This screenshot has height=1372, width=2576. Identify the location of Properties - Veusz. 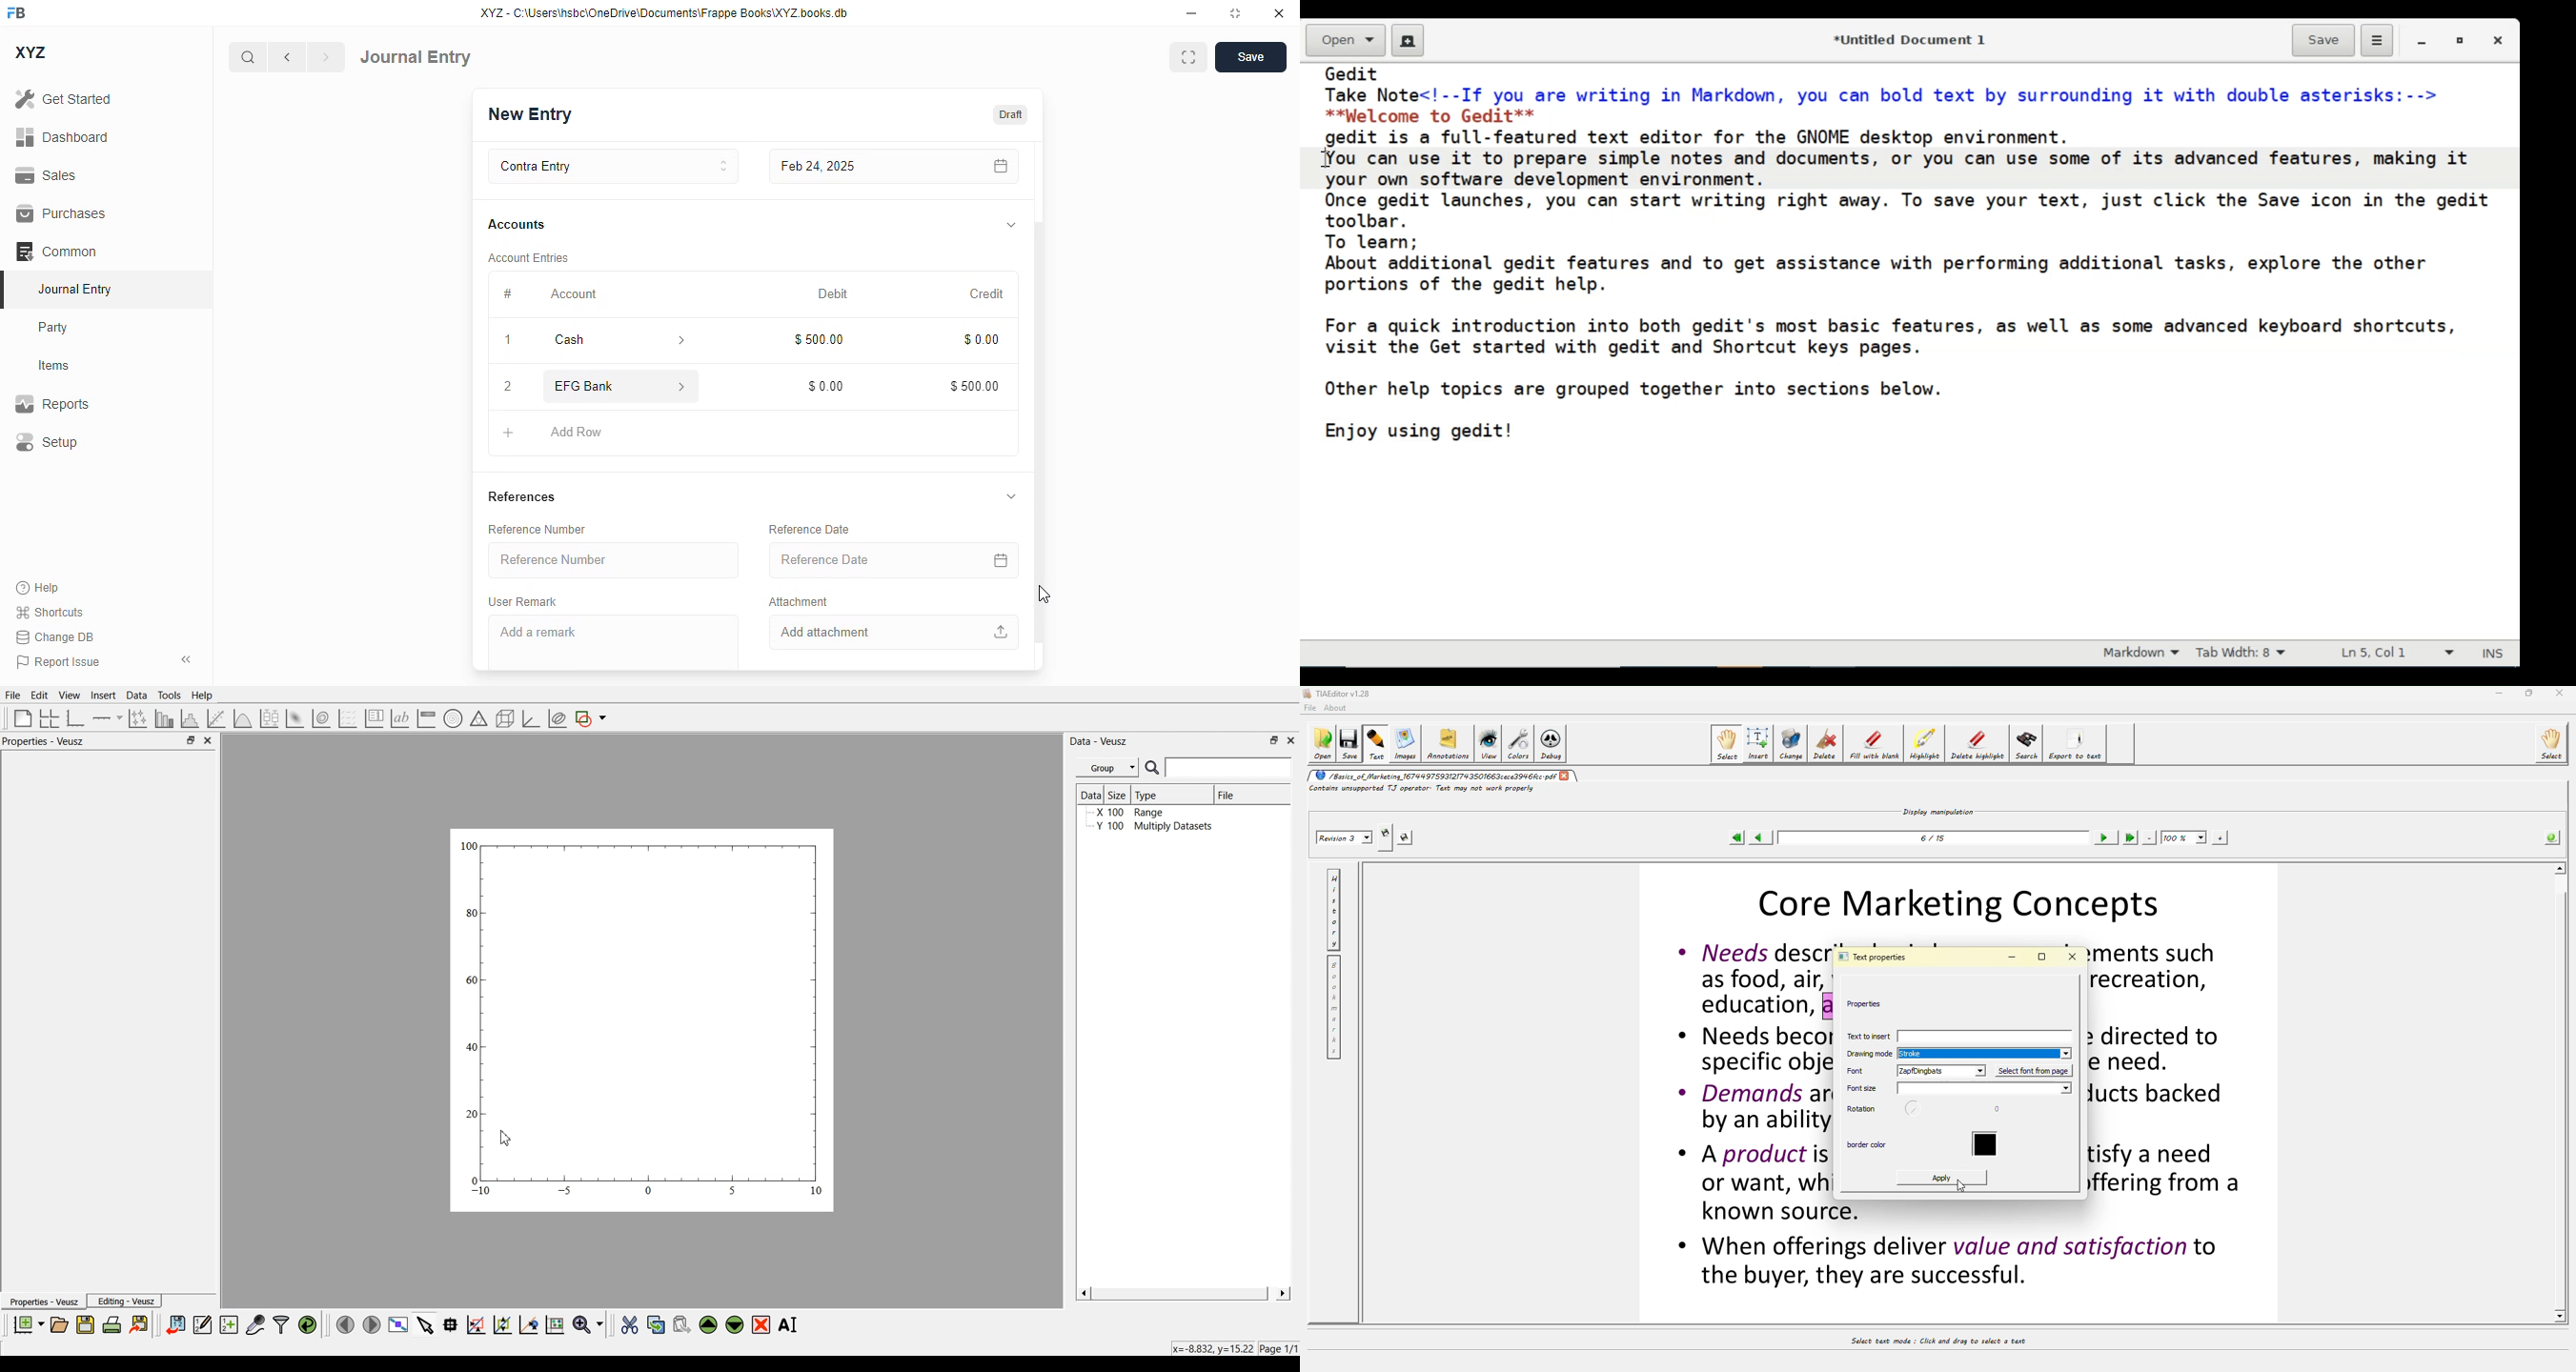
(47, 742).